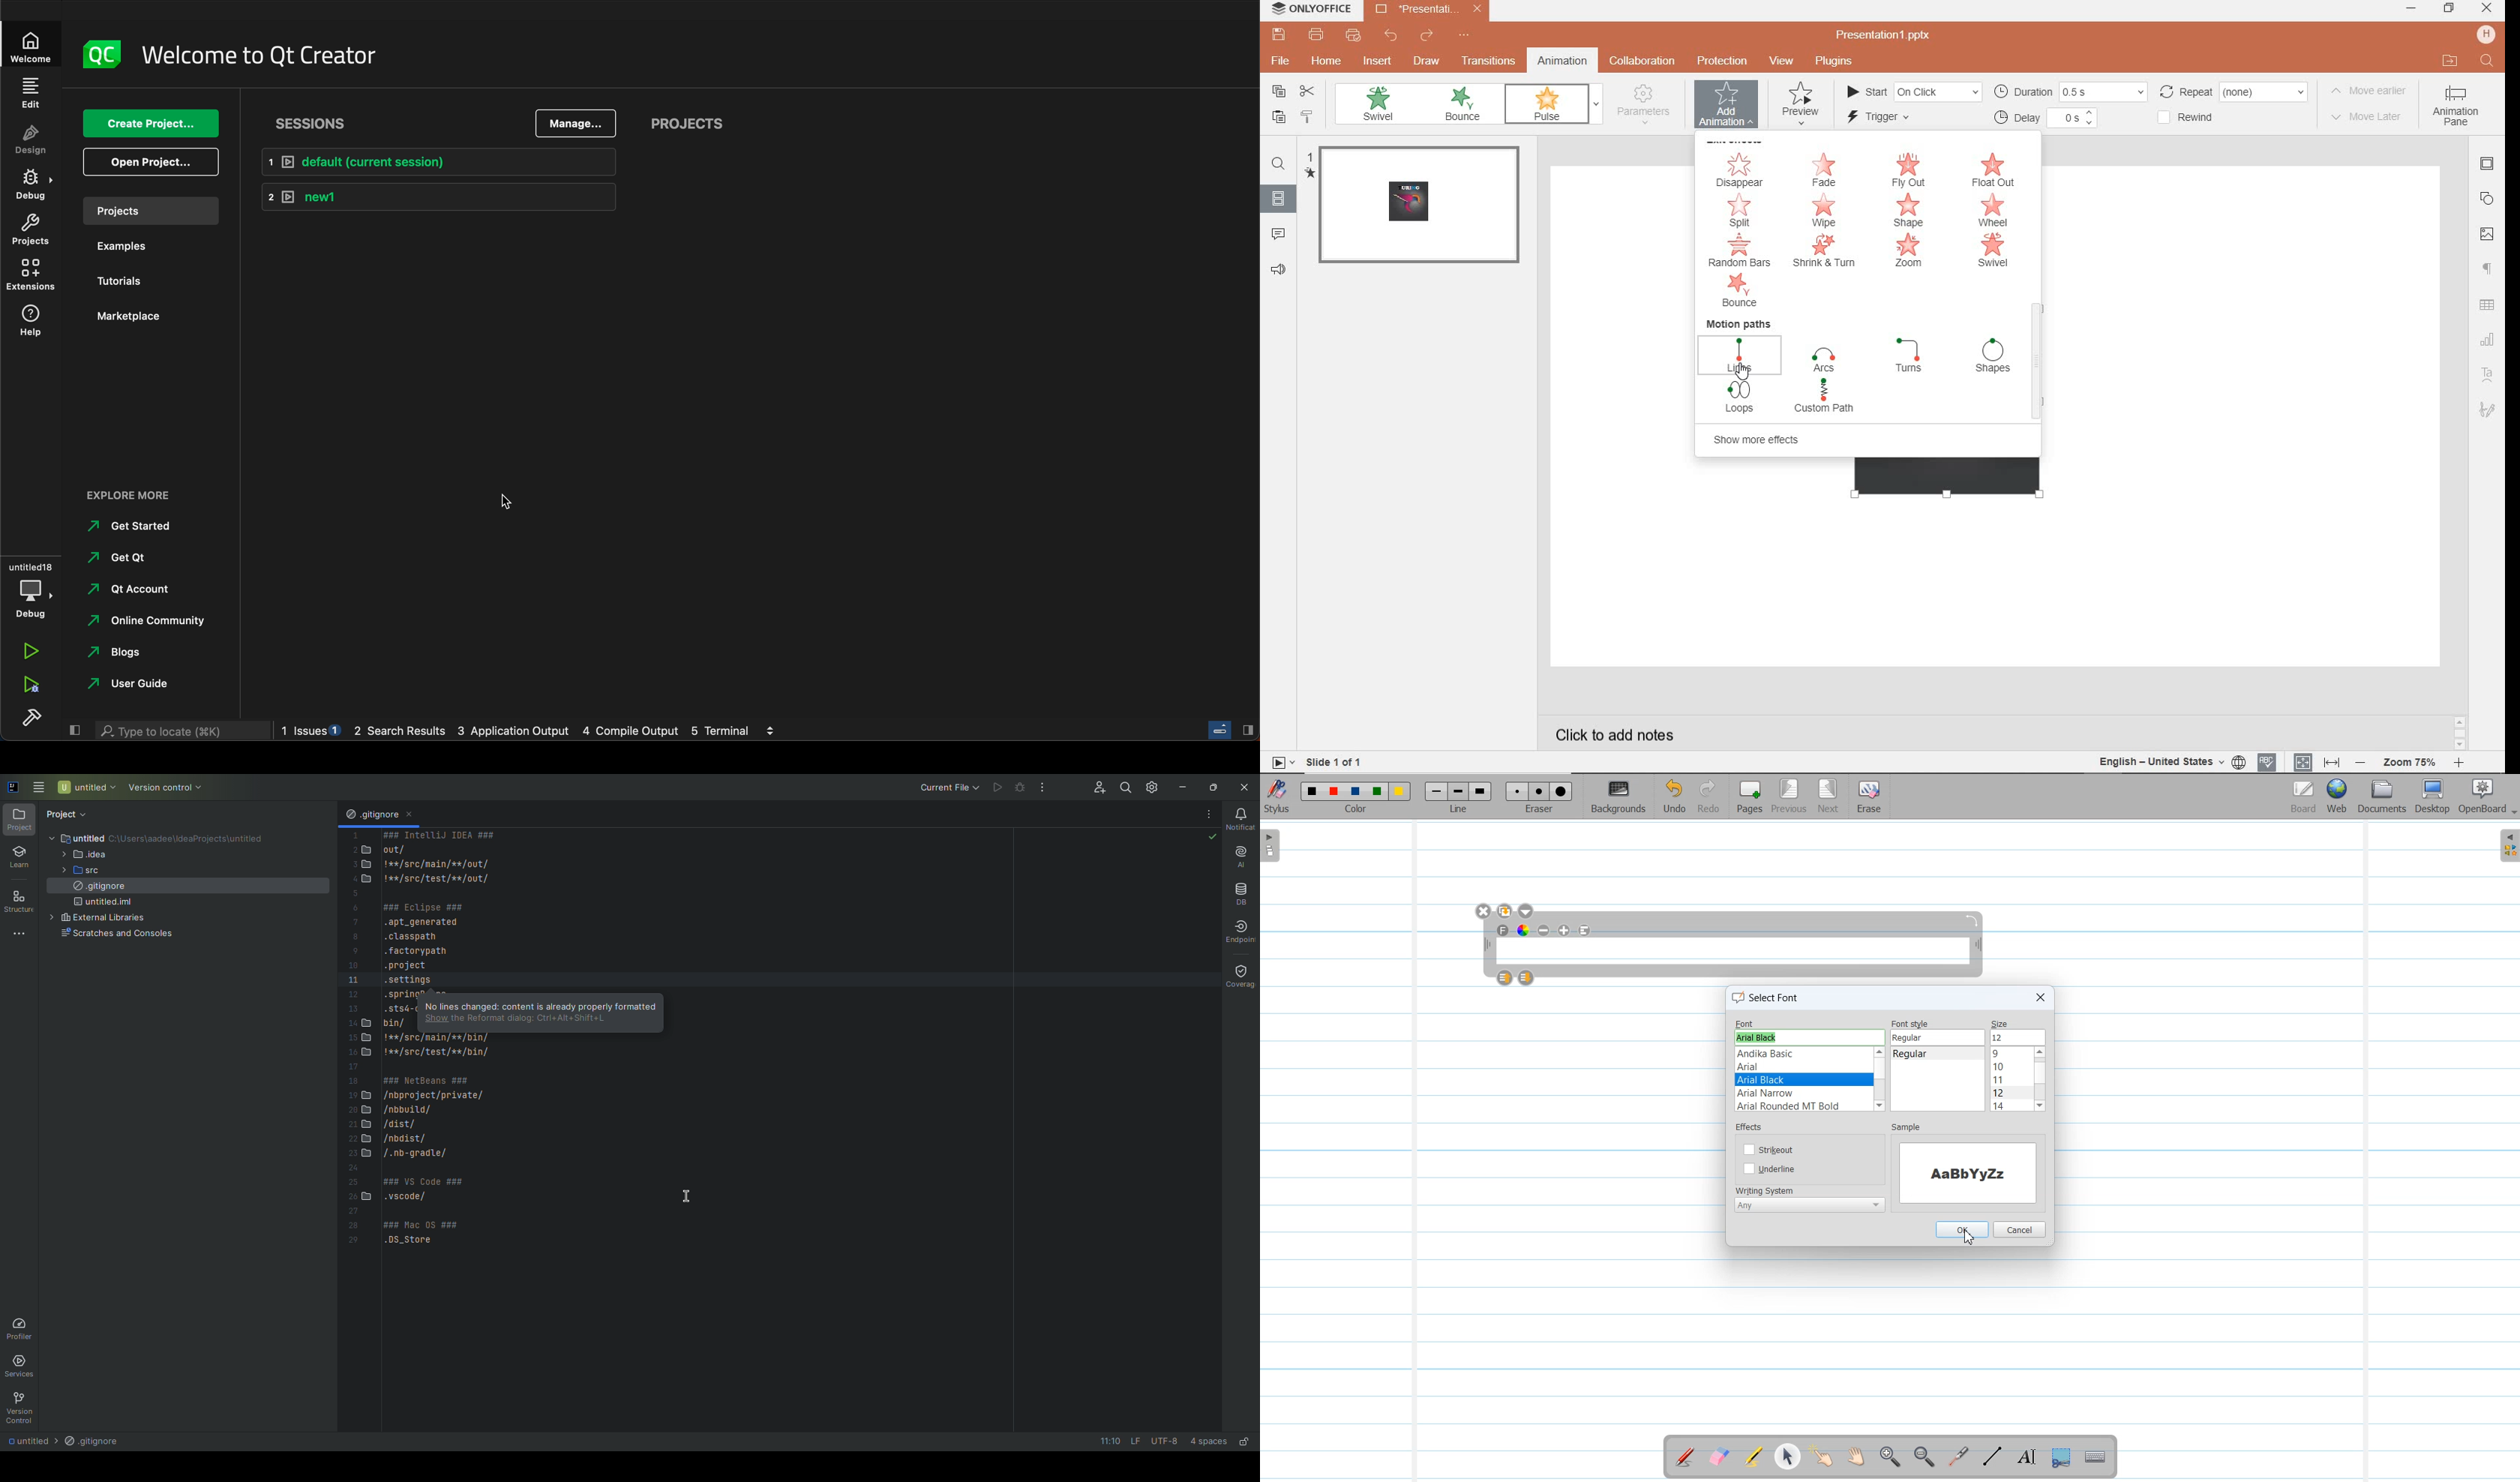 The width and height of the screenshot is (2520, 1484). What do you see at coordinates (1737, 292) in the screenshot?
I see `bounce` at bounding box center [1737, 292].